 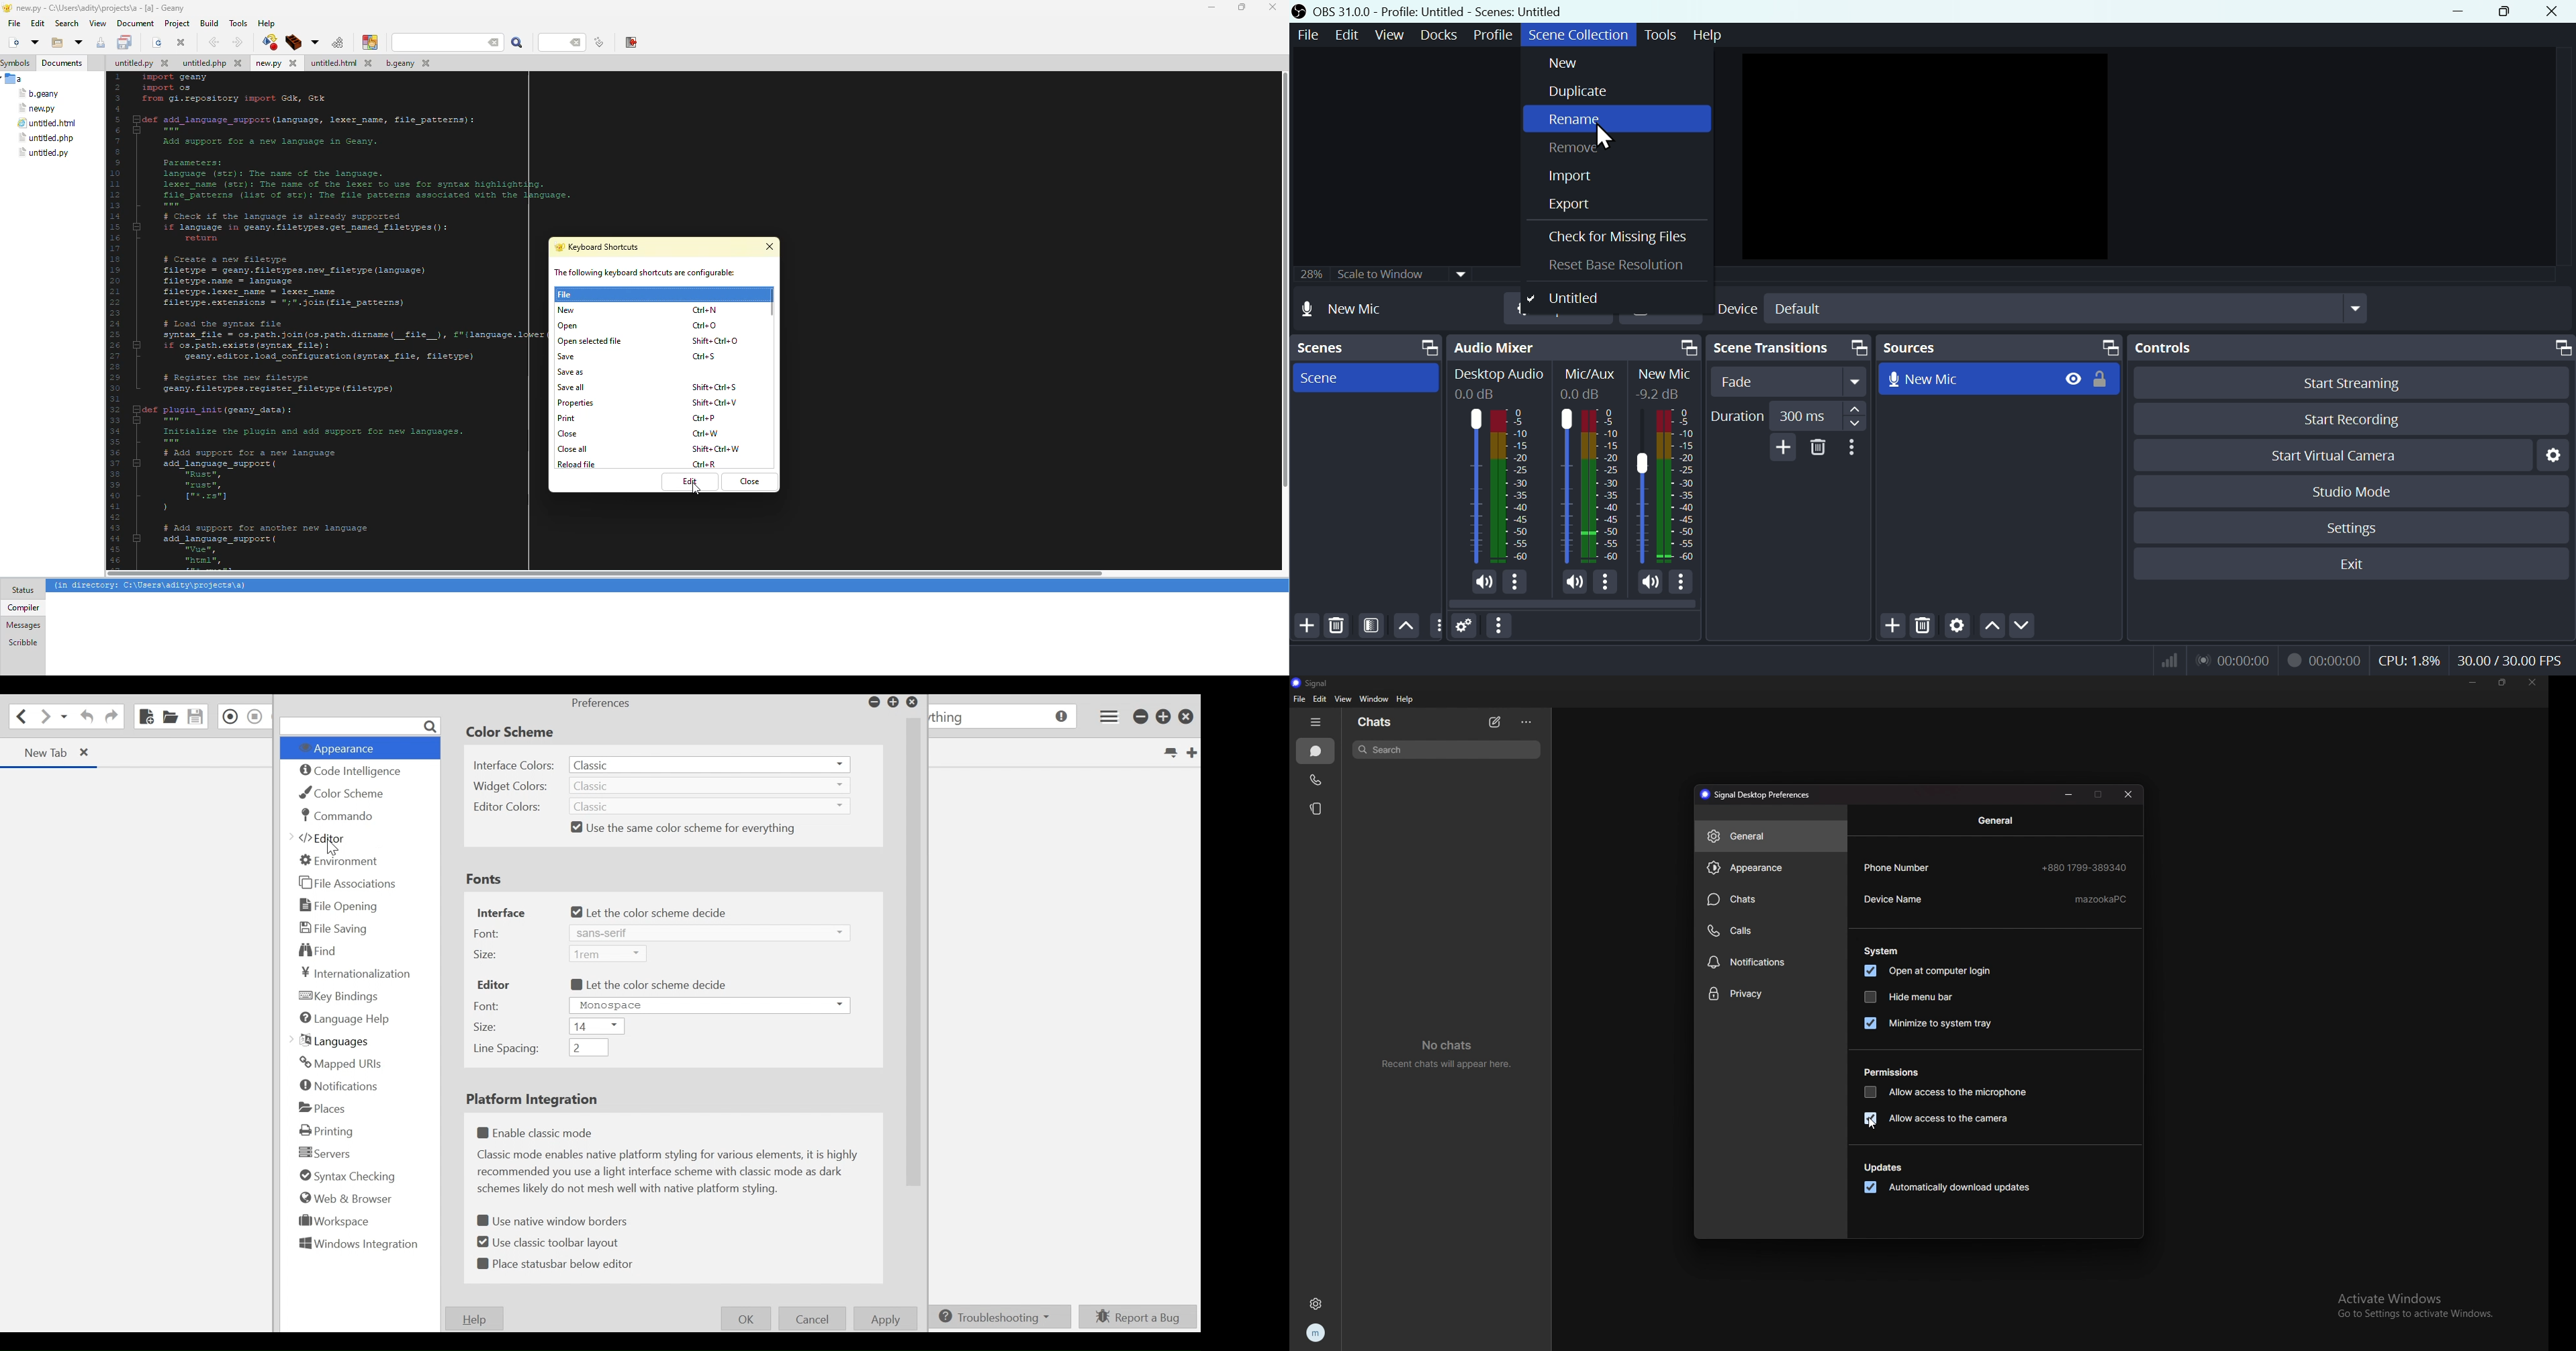 What do you see at coordinates (345, 1176) in the screenshot?
I see `Syntax checking` at bounding box center [345, 1176].